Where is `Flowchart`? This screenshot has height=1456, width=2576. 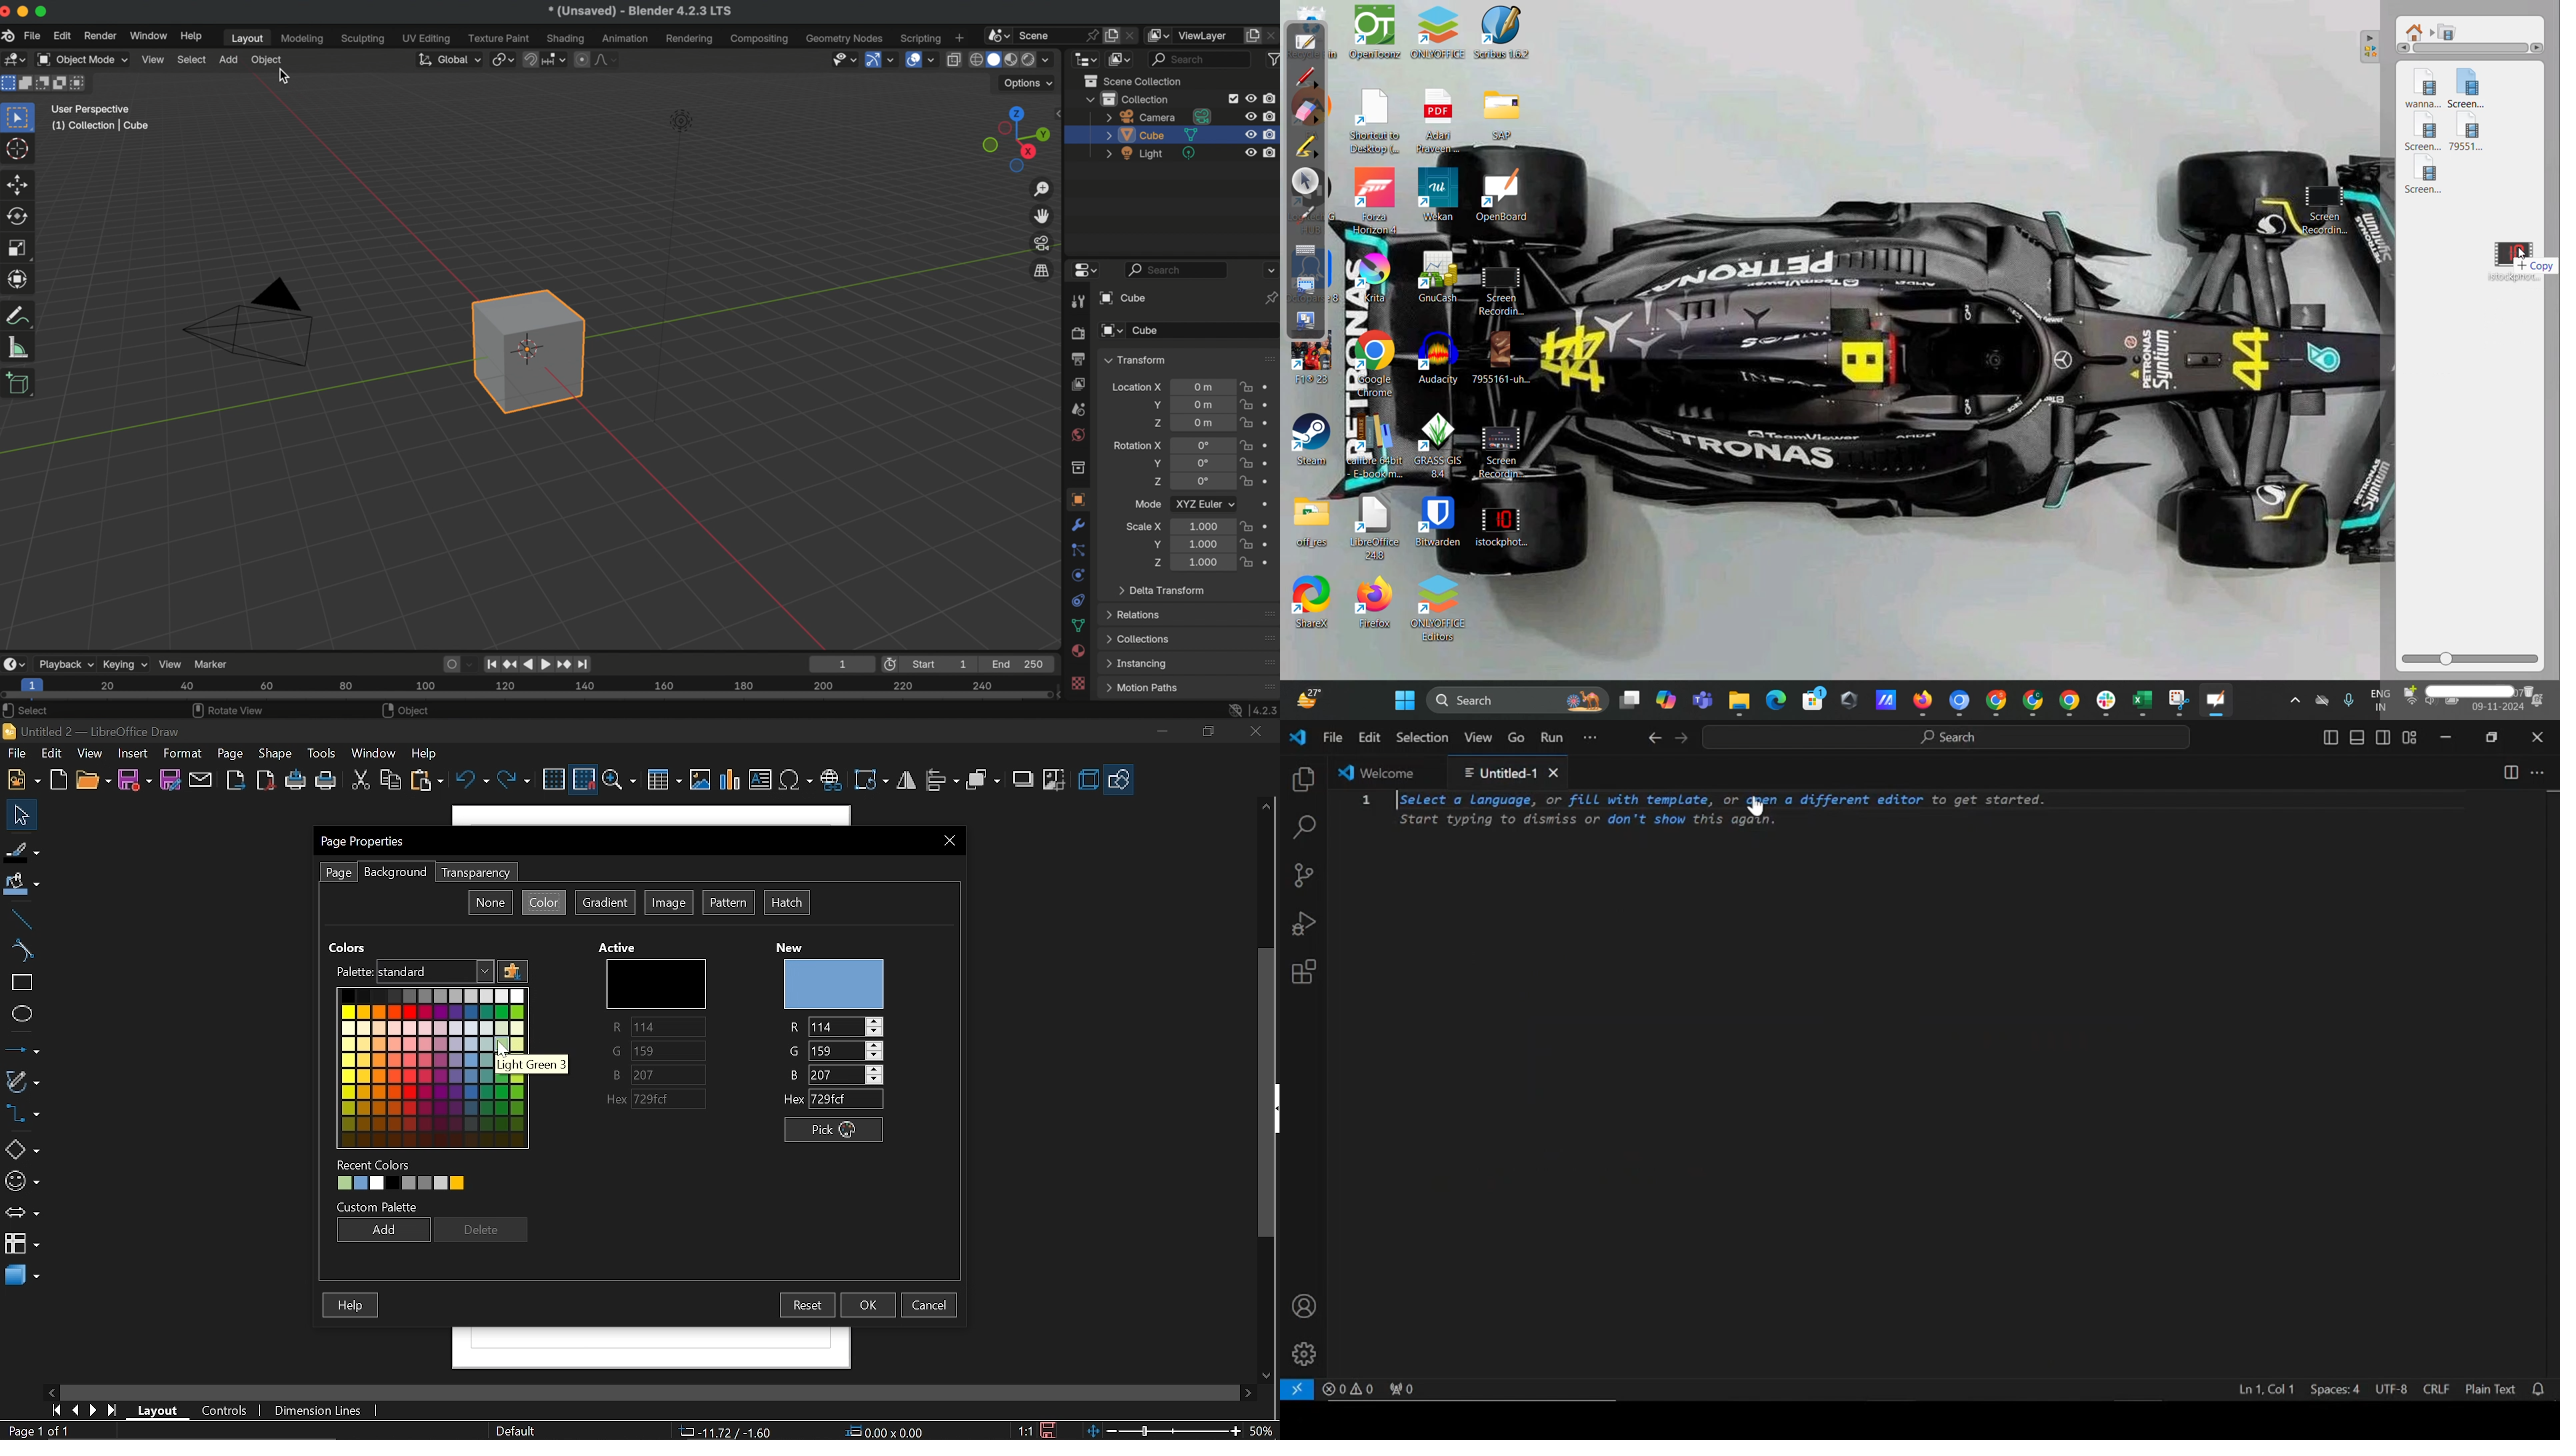 Flowchart is located at coordinates (20, 1242).